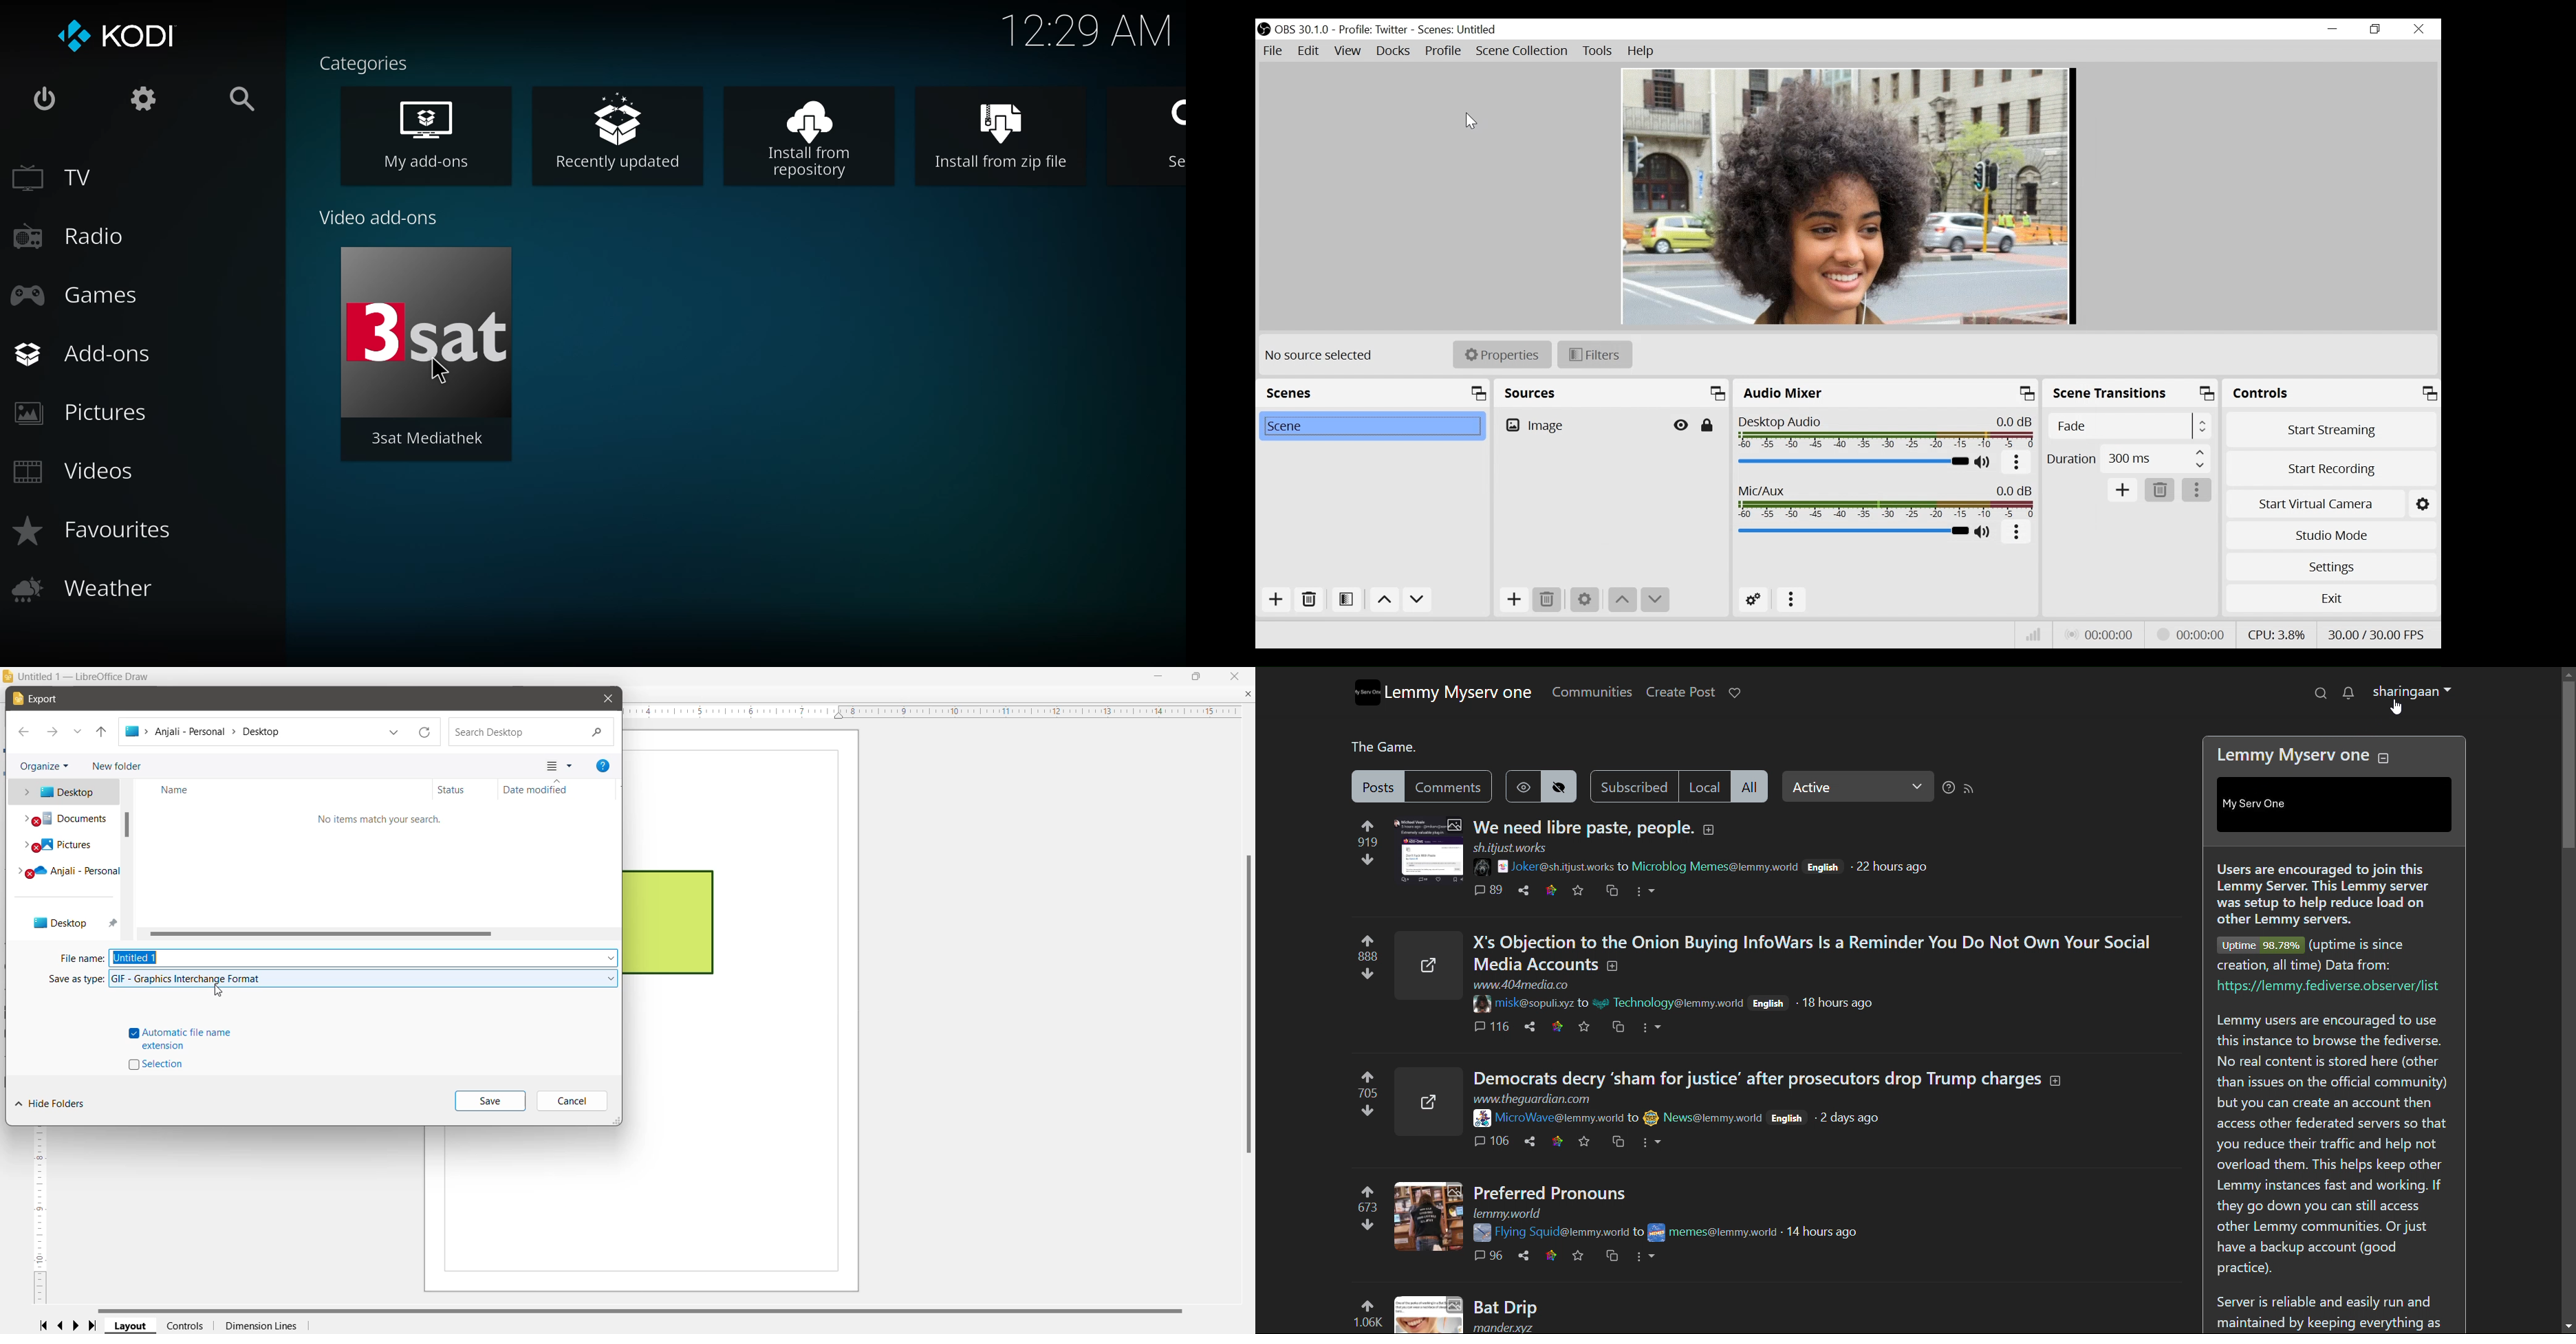 The width and height of the screenshot is (2576, 1344). What do you see at coordinates (1984, 463) in the screenshot?
I see `(un)mute` at bounding box center [1984, 463].